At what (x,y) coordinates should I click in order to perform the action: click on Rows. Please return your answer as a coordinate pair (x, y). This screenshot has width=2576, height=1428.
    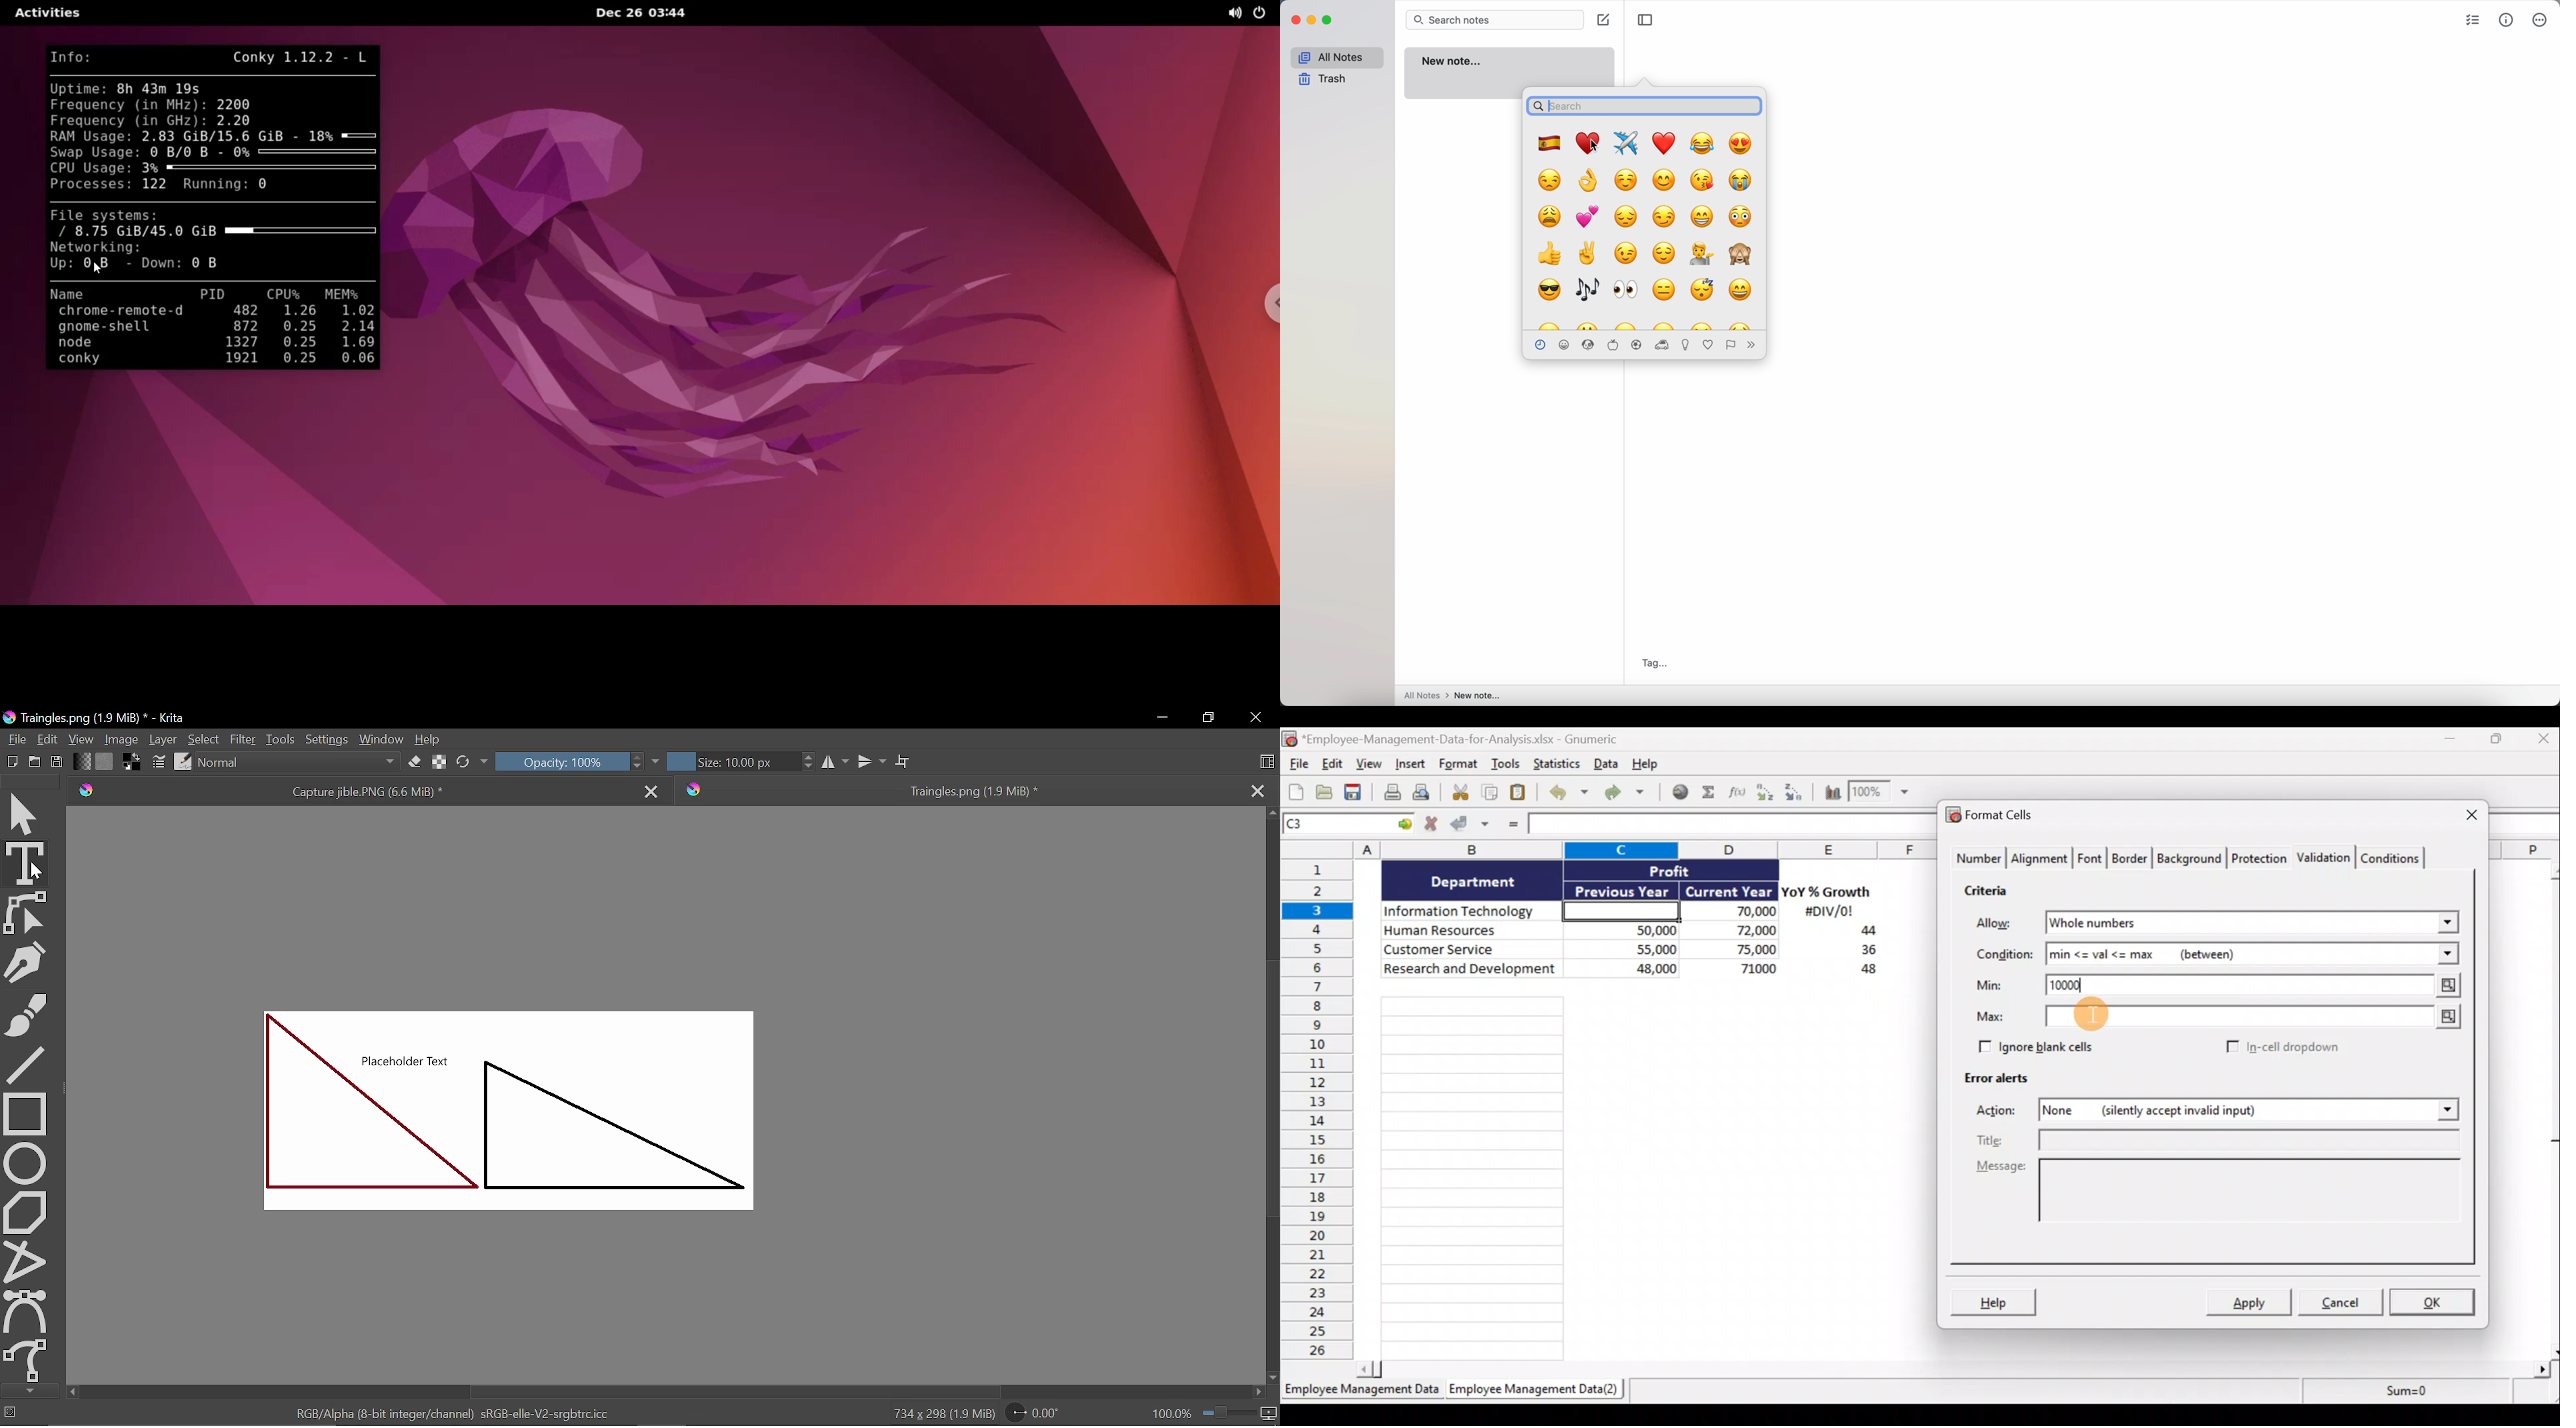
    Looking at the image, I should click on (1321, 1112).